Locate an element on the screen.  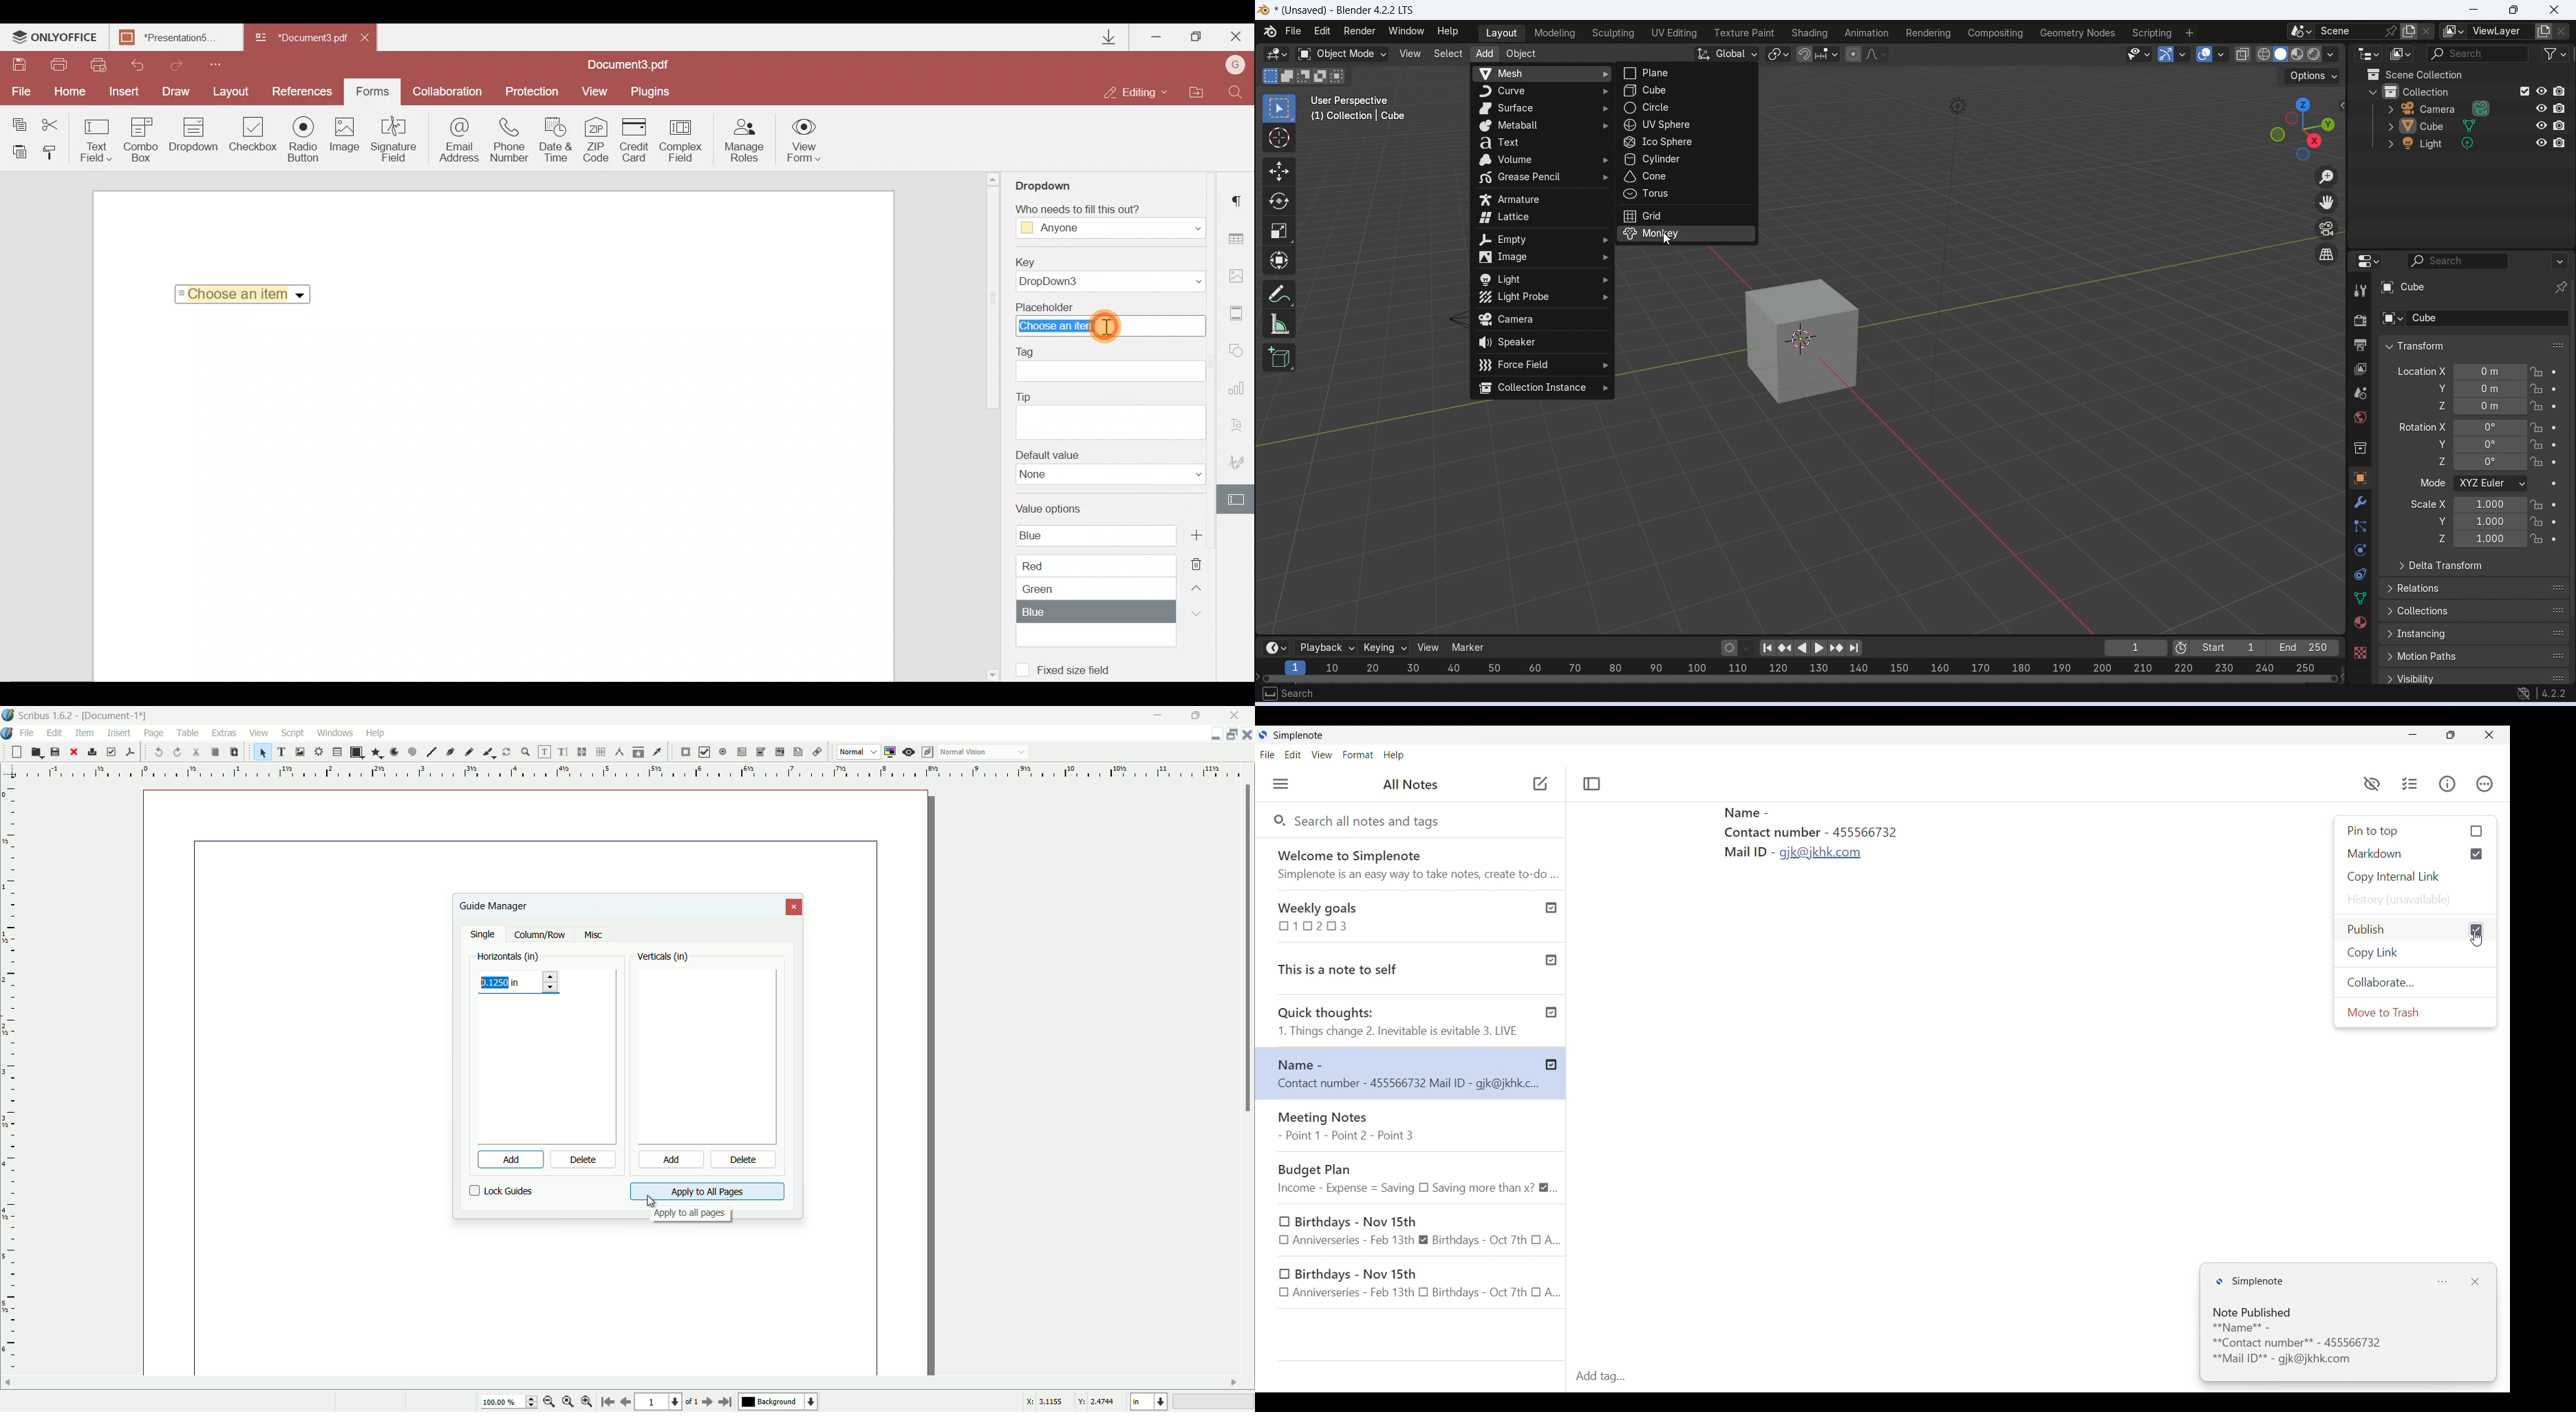
editor type is located at coordinates (2368, 259).